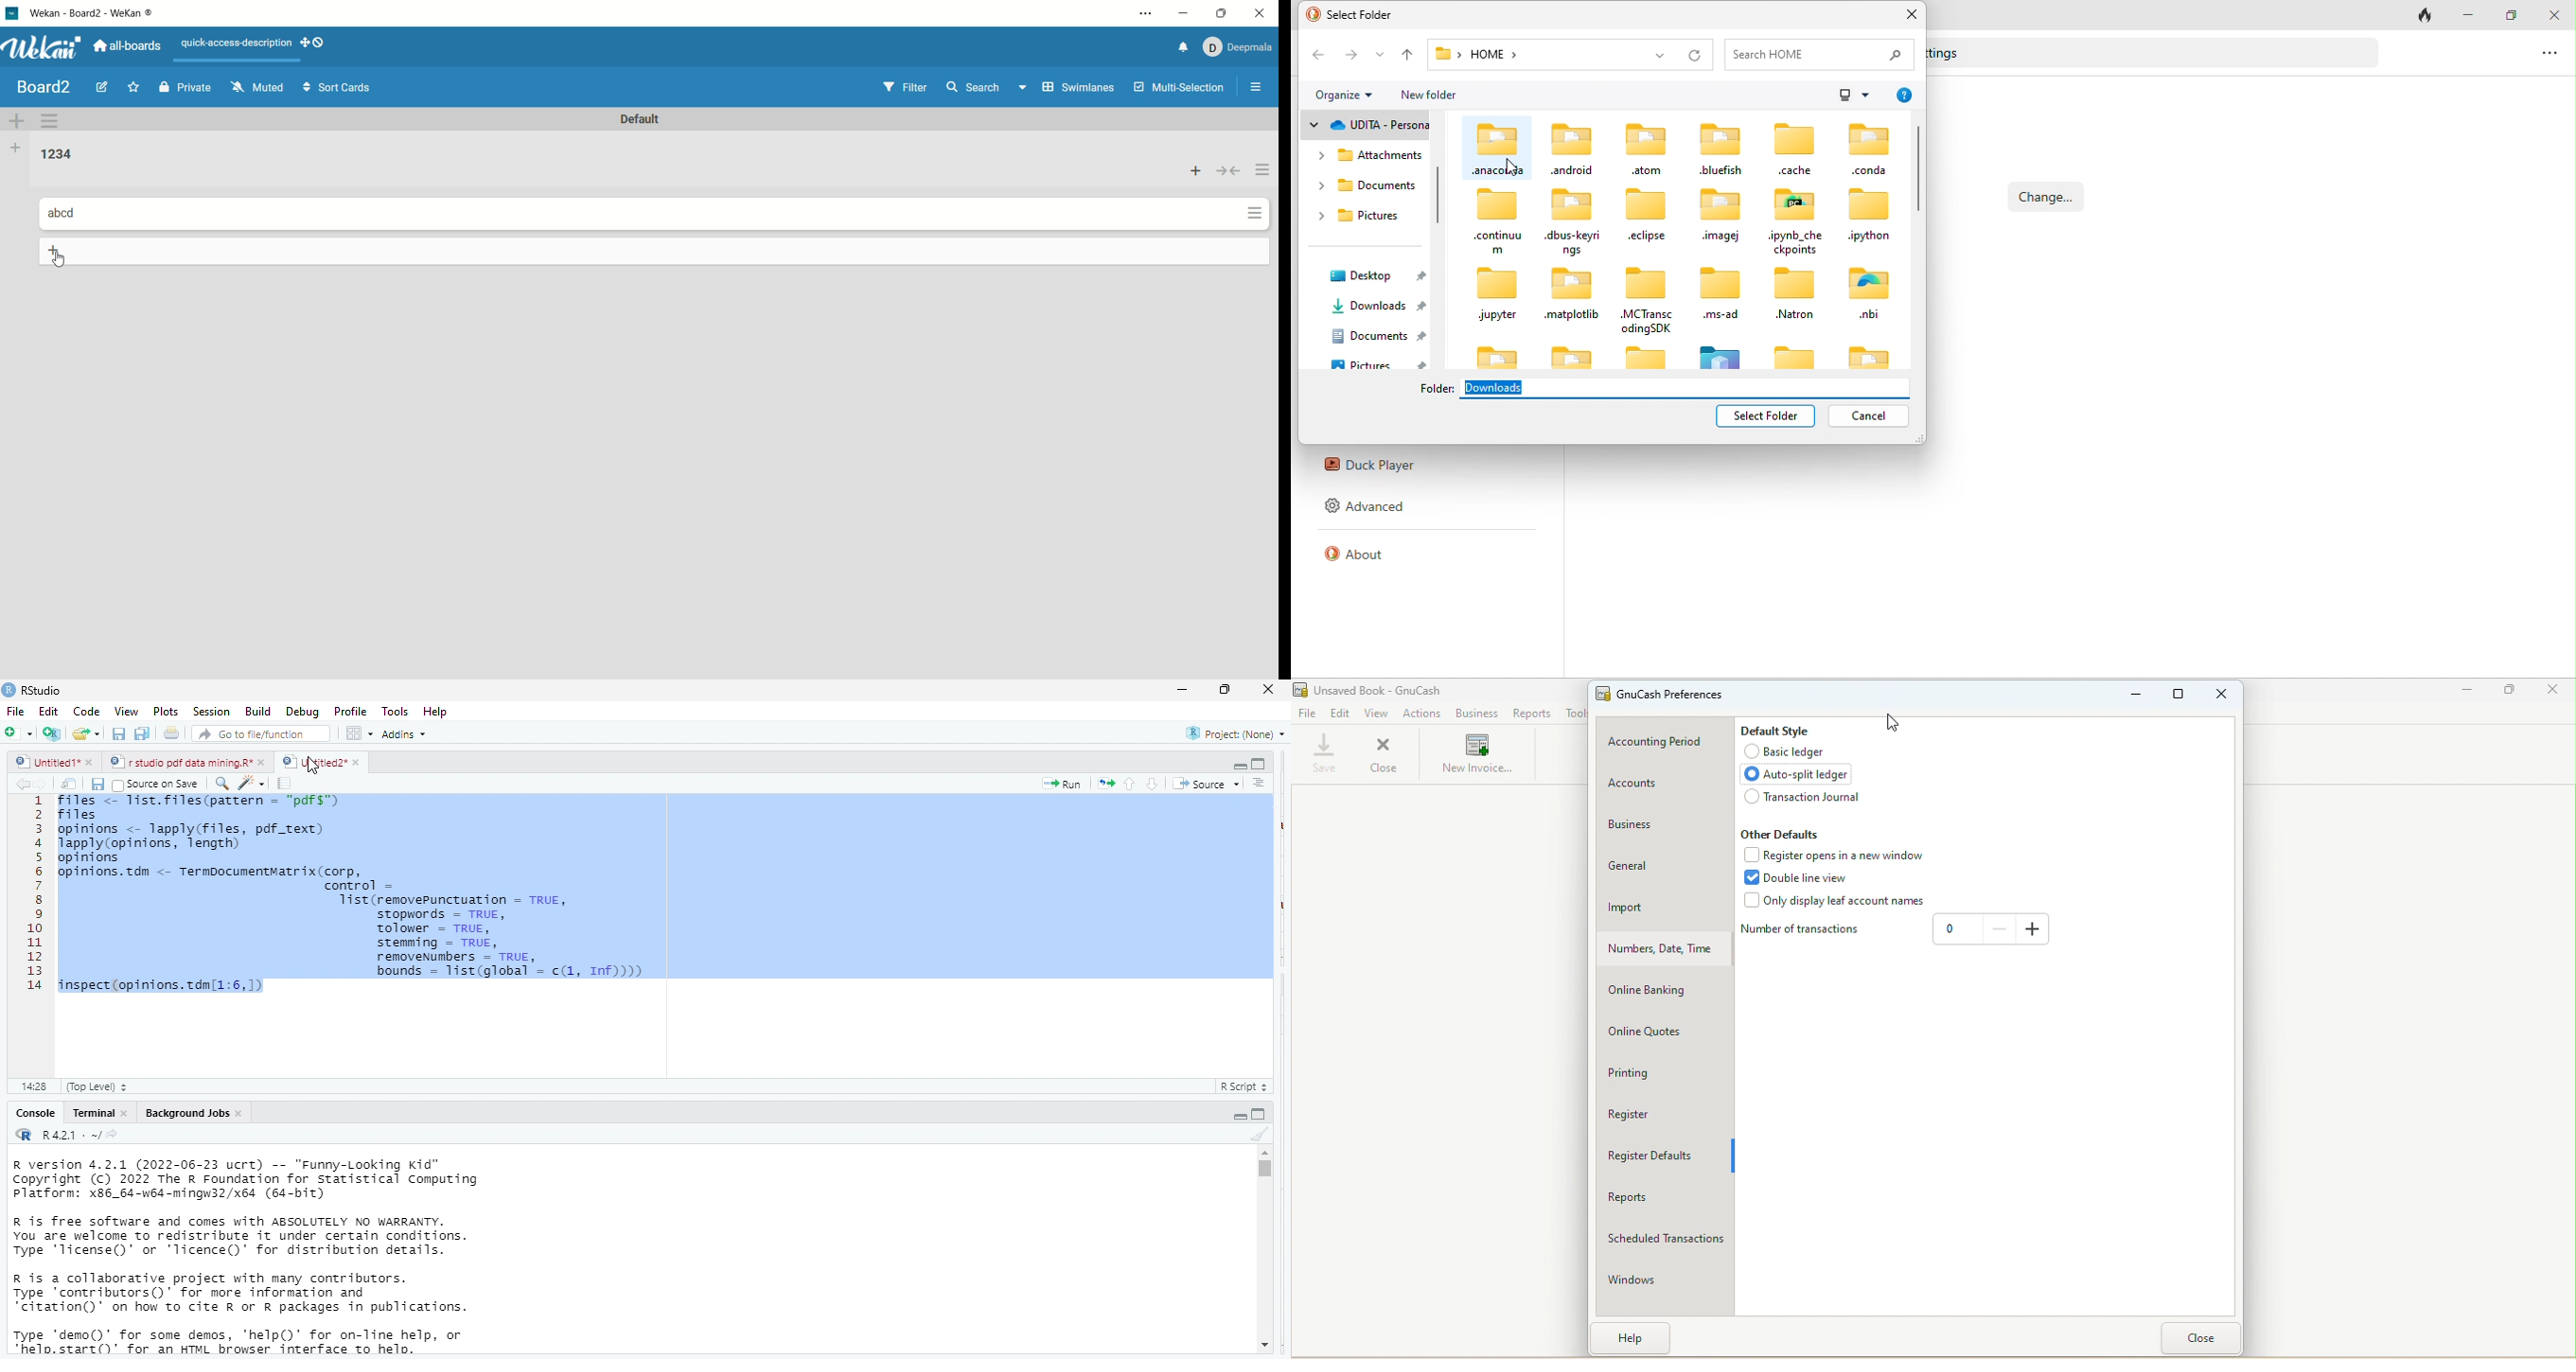 Image resolution: width=2576 pixels, height=1372 pixels. What do you see at coordinates (1392, 753) in the screenshot?
I see `Close` at bounding box center [1392, 753].